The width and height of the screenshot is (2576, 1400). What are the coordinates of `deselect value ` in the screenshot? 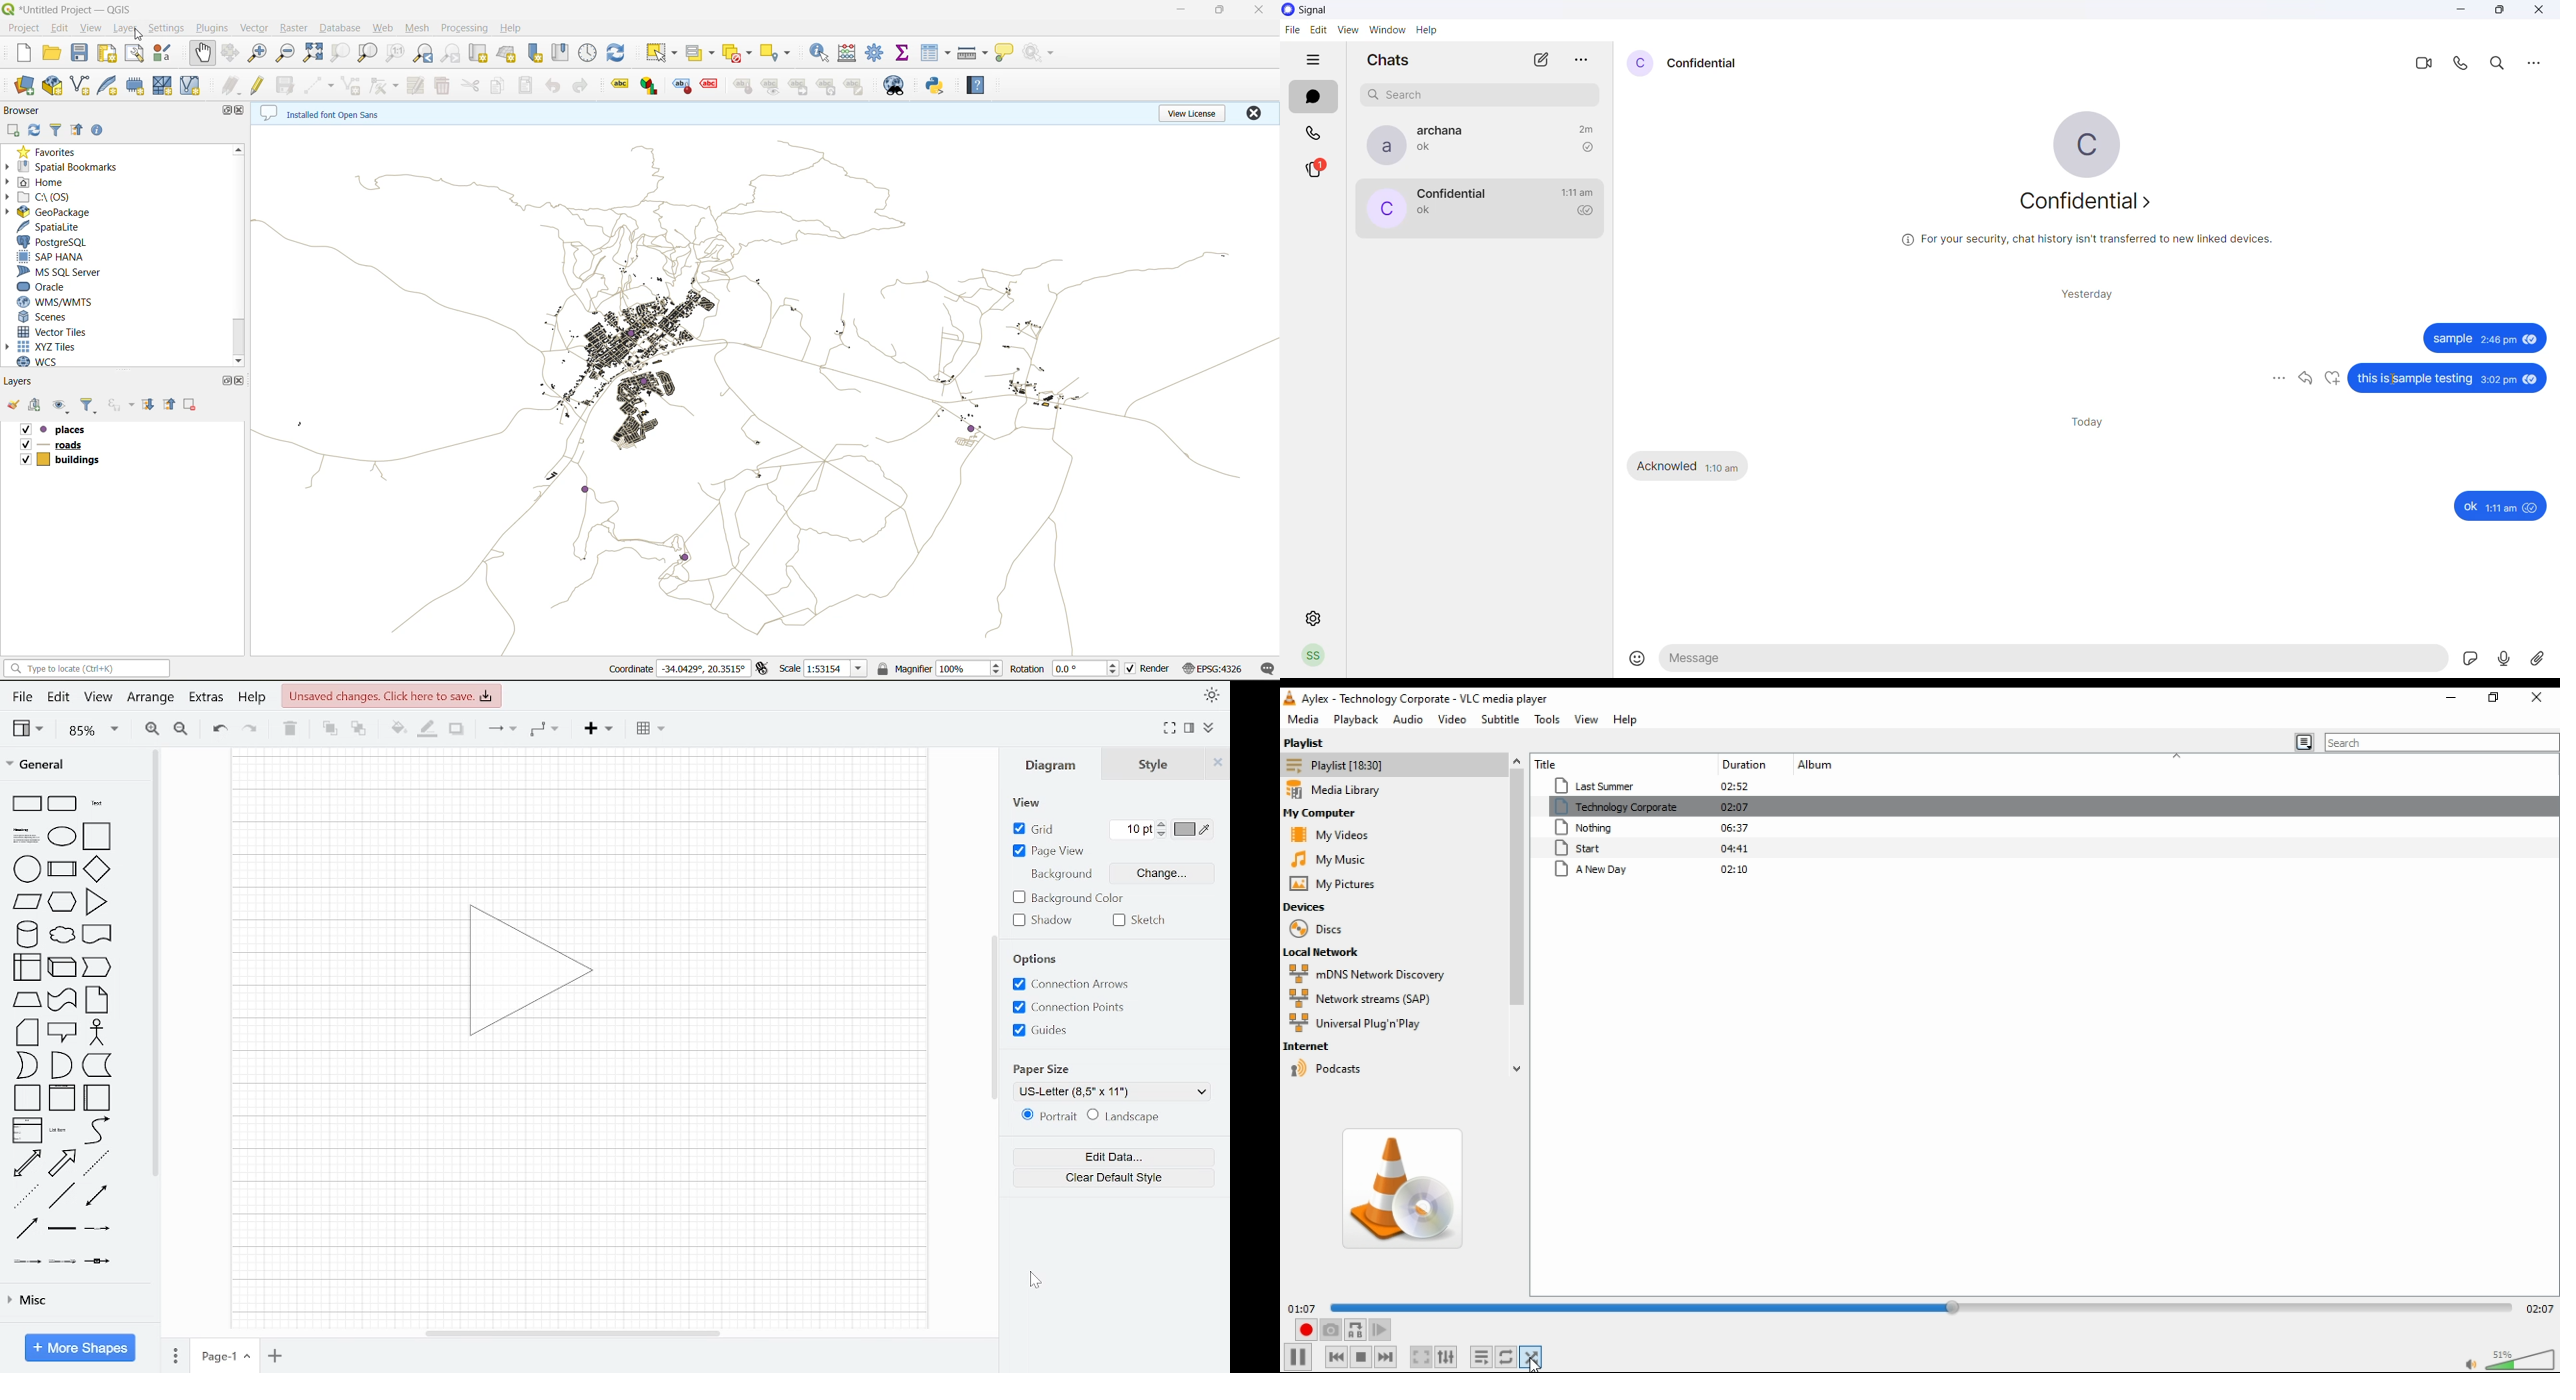 It's located at (739, 55).